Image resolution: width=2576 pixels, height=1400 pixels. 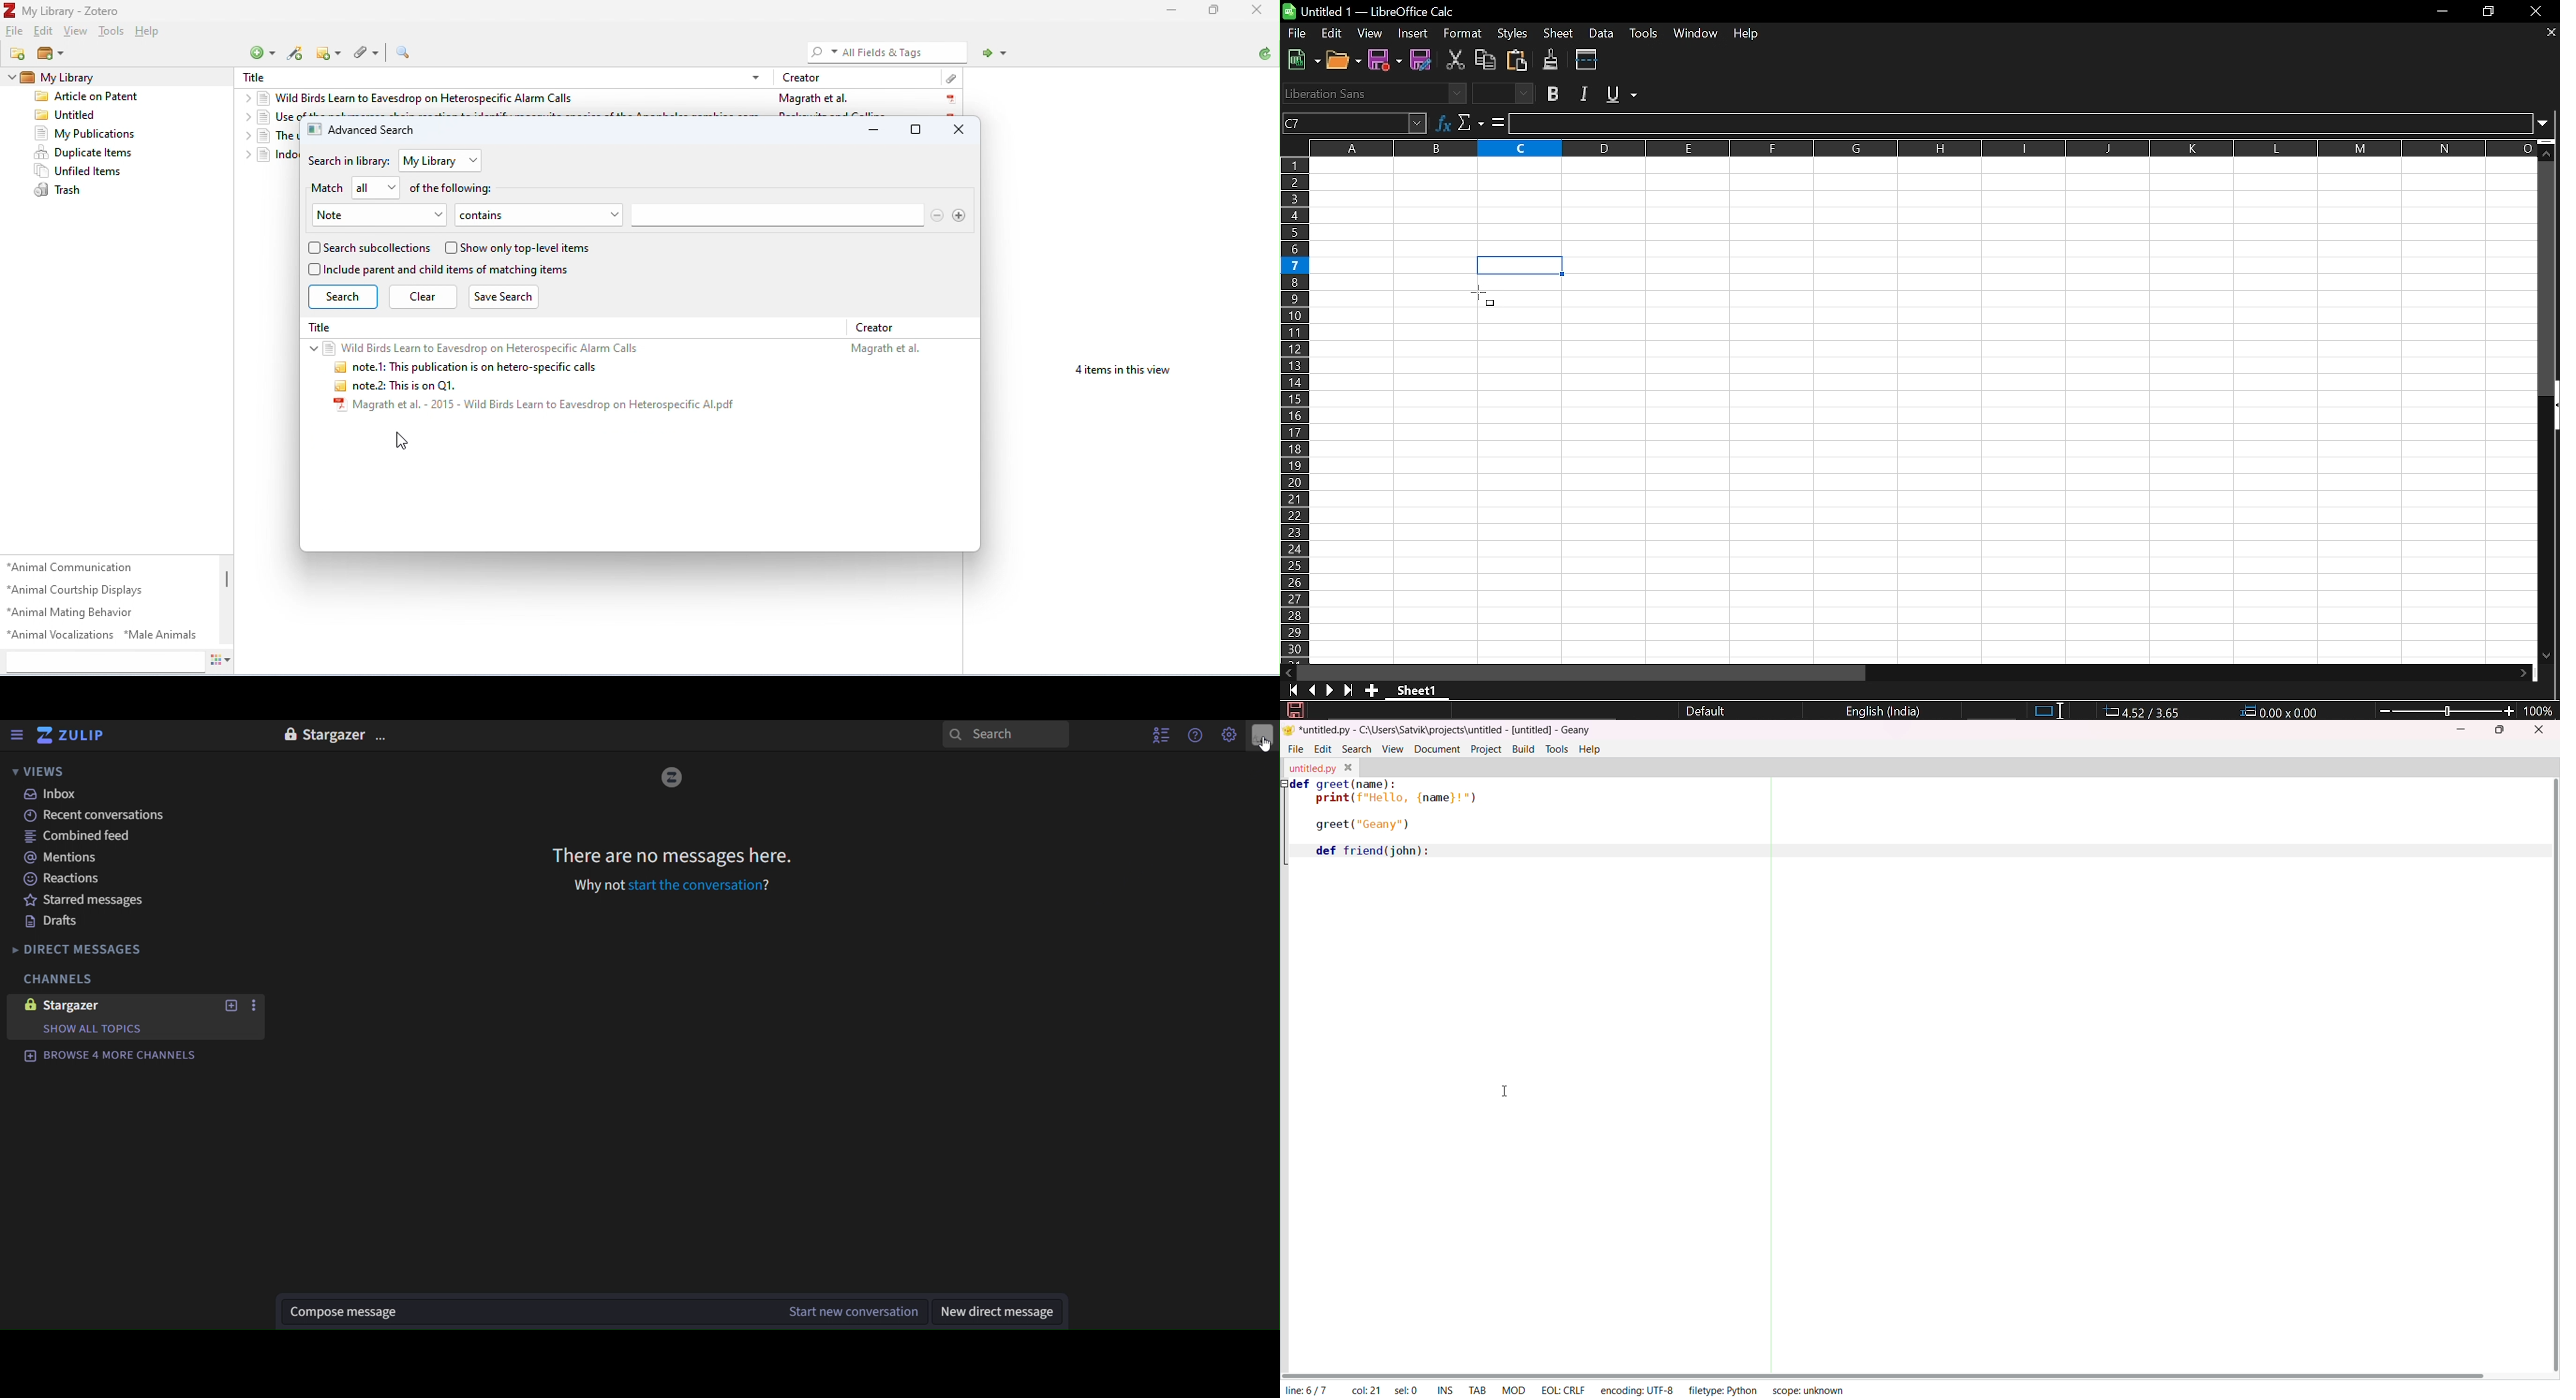 What do you see at coordinates (314, 248) in the screenshot?
I see `checkbox` at bounding box center [314, 248].